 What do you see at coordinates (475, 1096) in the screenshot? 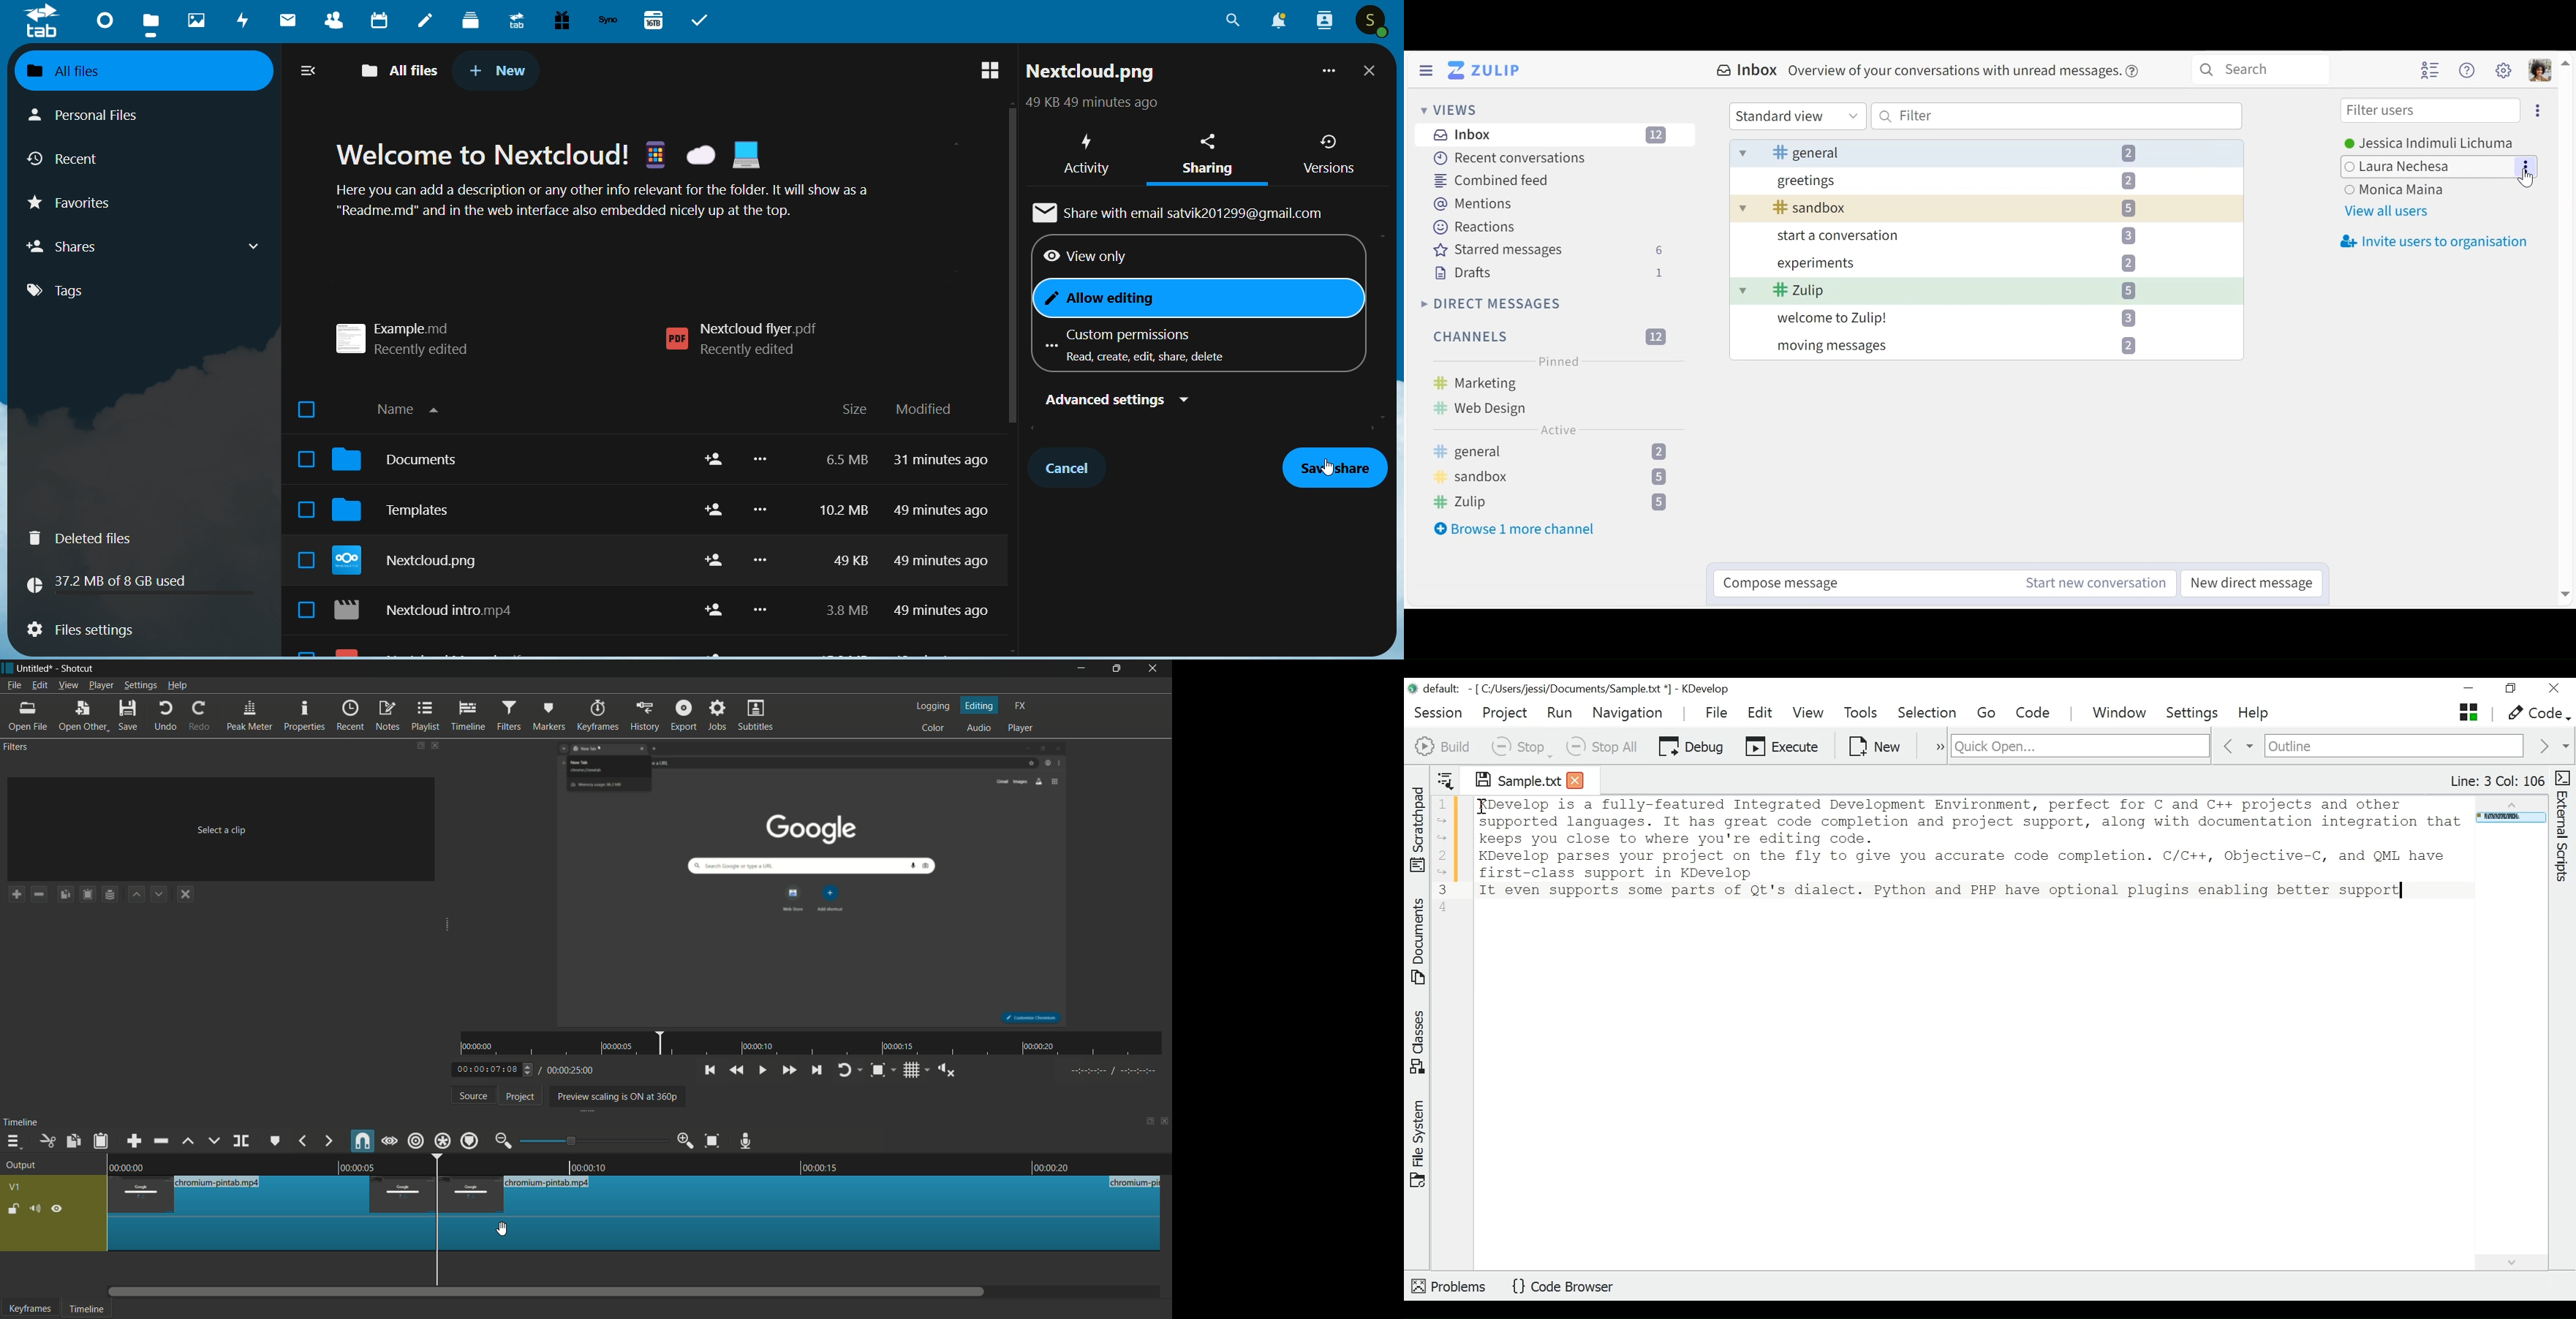
I see `source` at bounding box center [475, 1096].